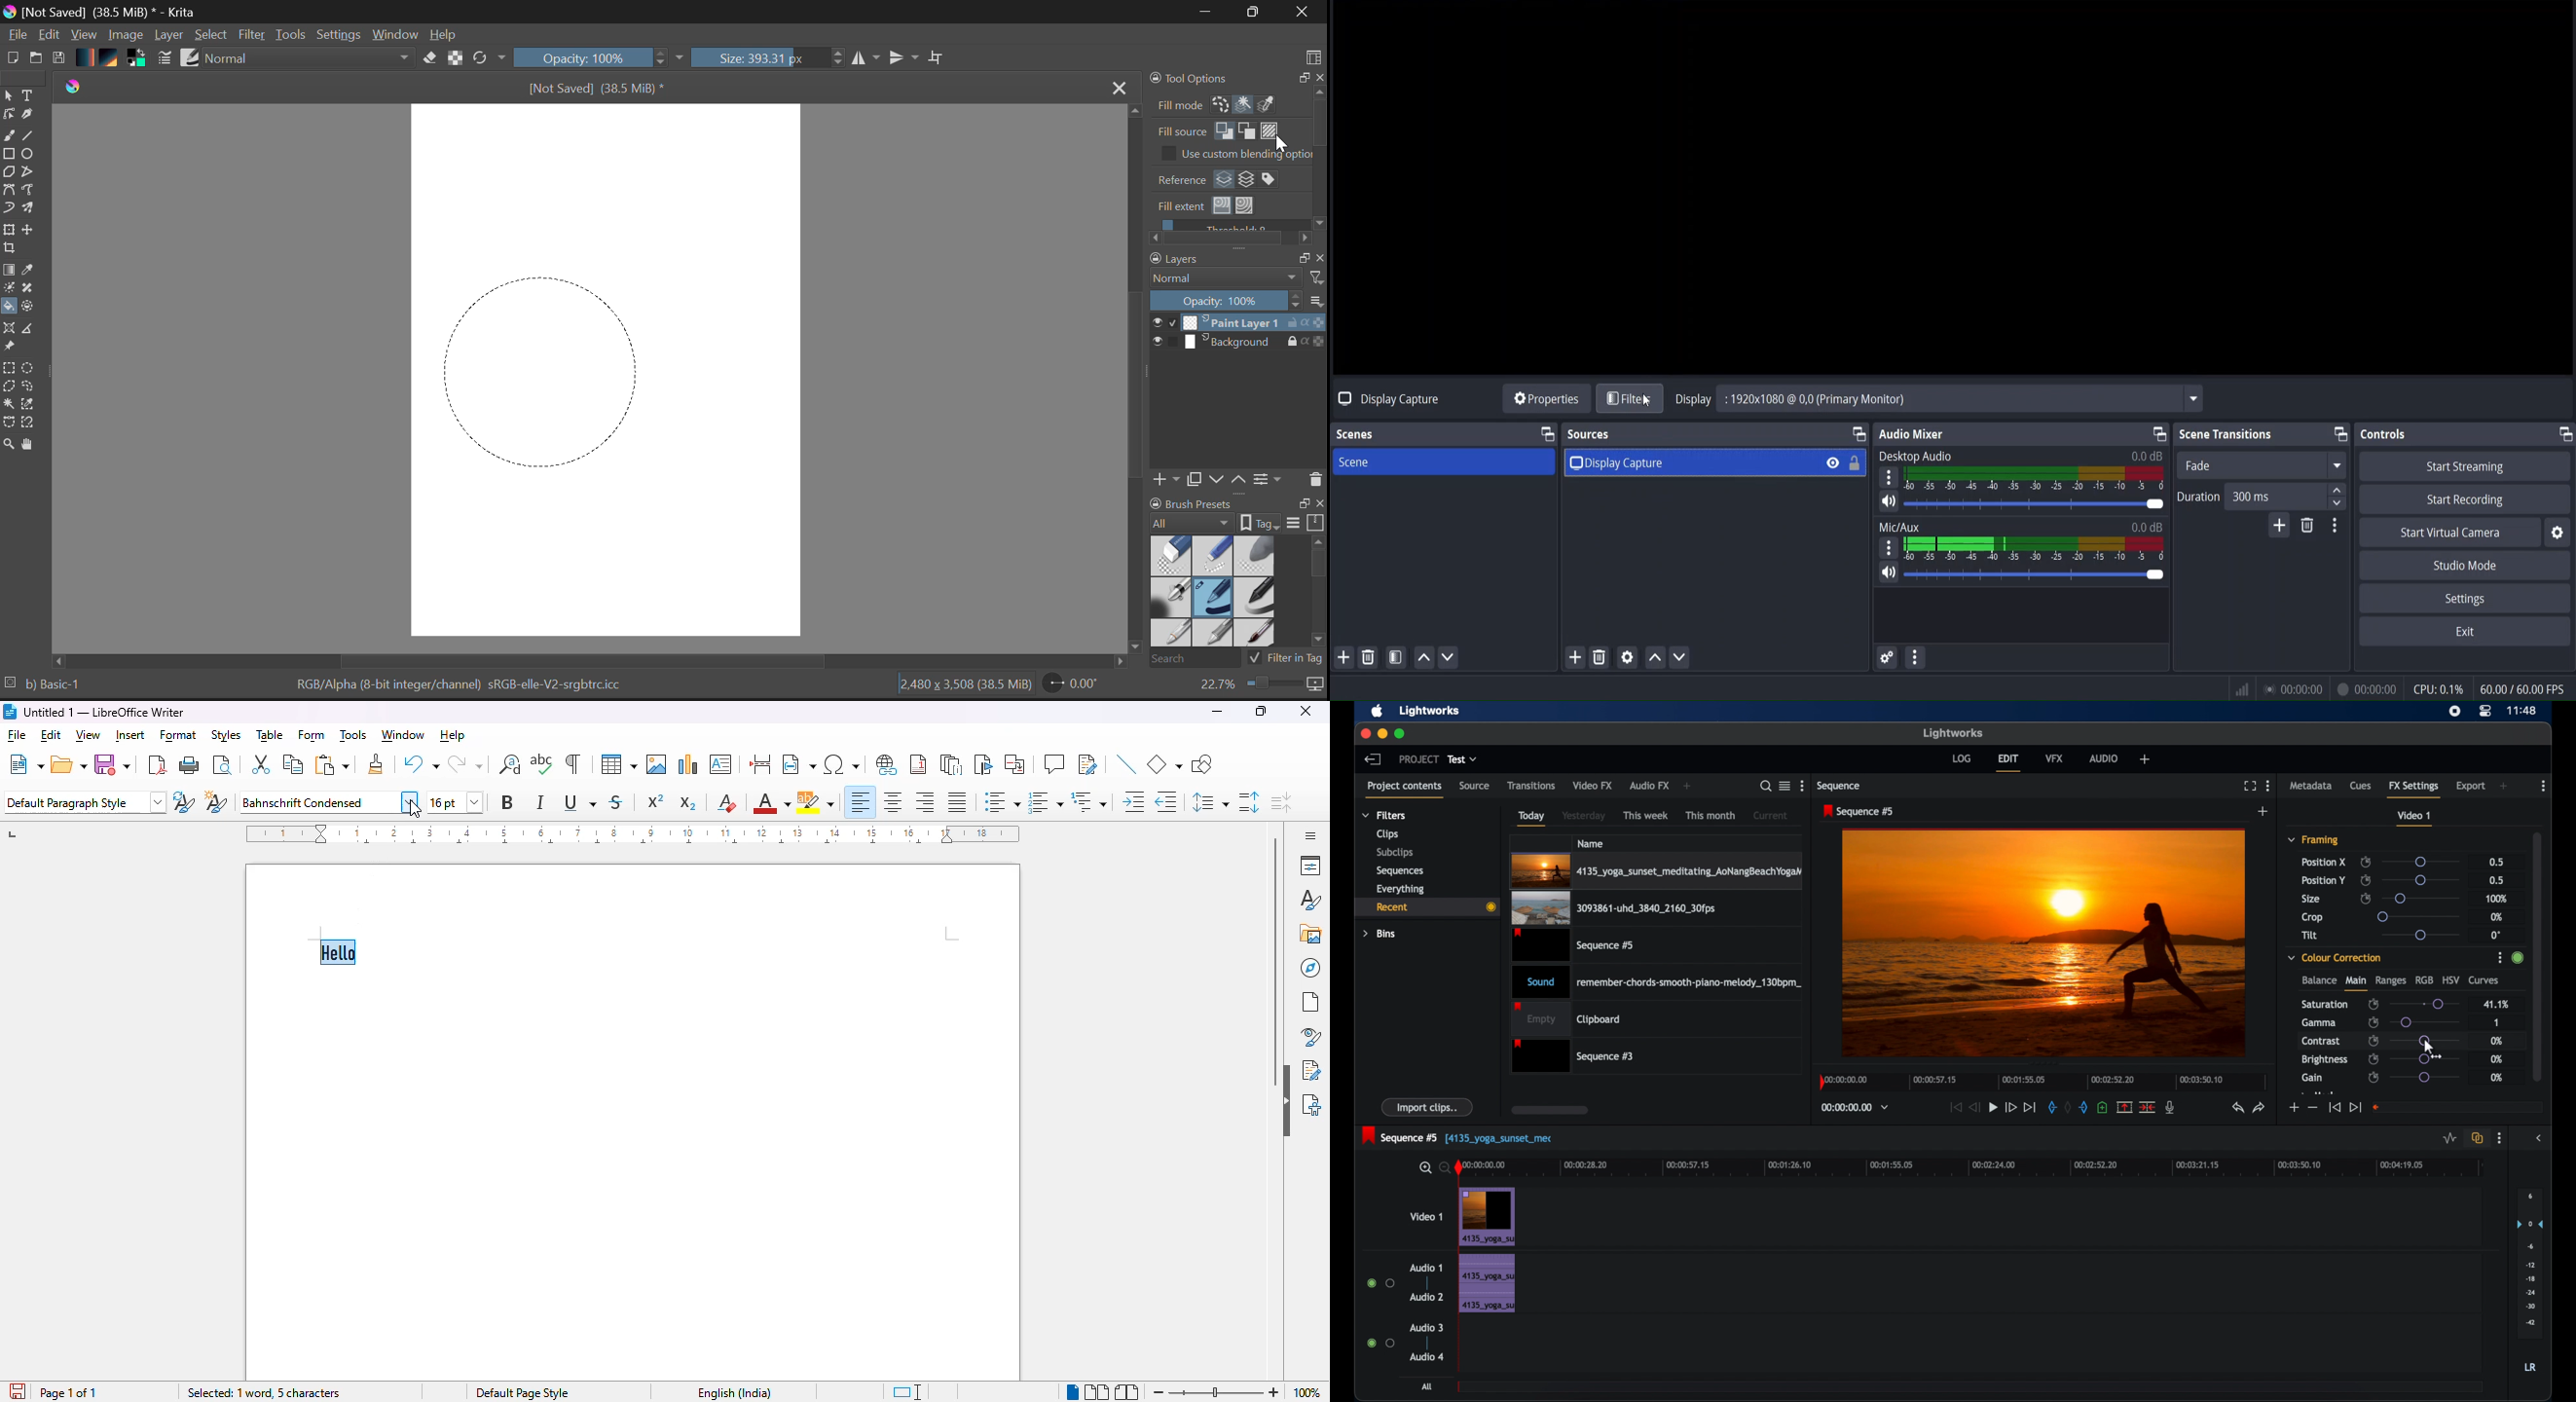 The height and width of the screenshot is (1428, 2576). What do you see at coordinates (1166, 801) in the screenshot?
I see `decrease indent` at bounding box center [1166, 801].